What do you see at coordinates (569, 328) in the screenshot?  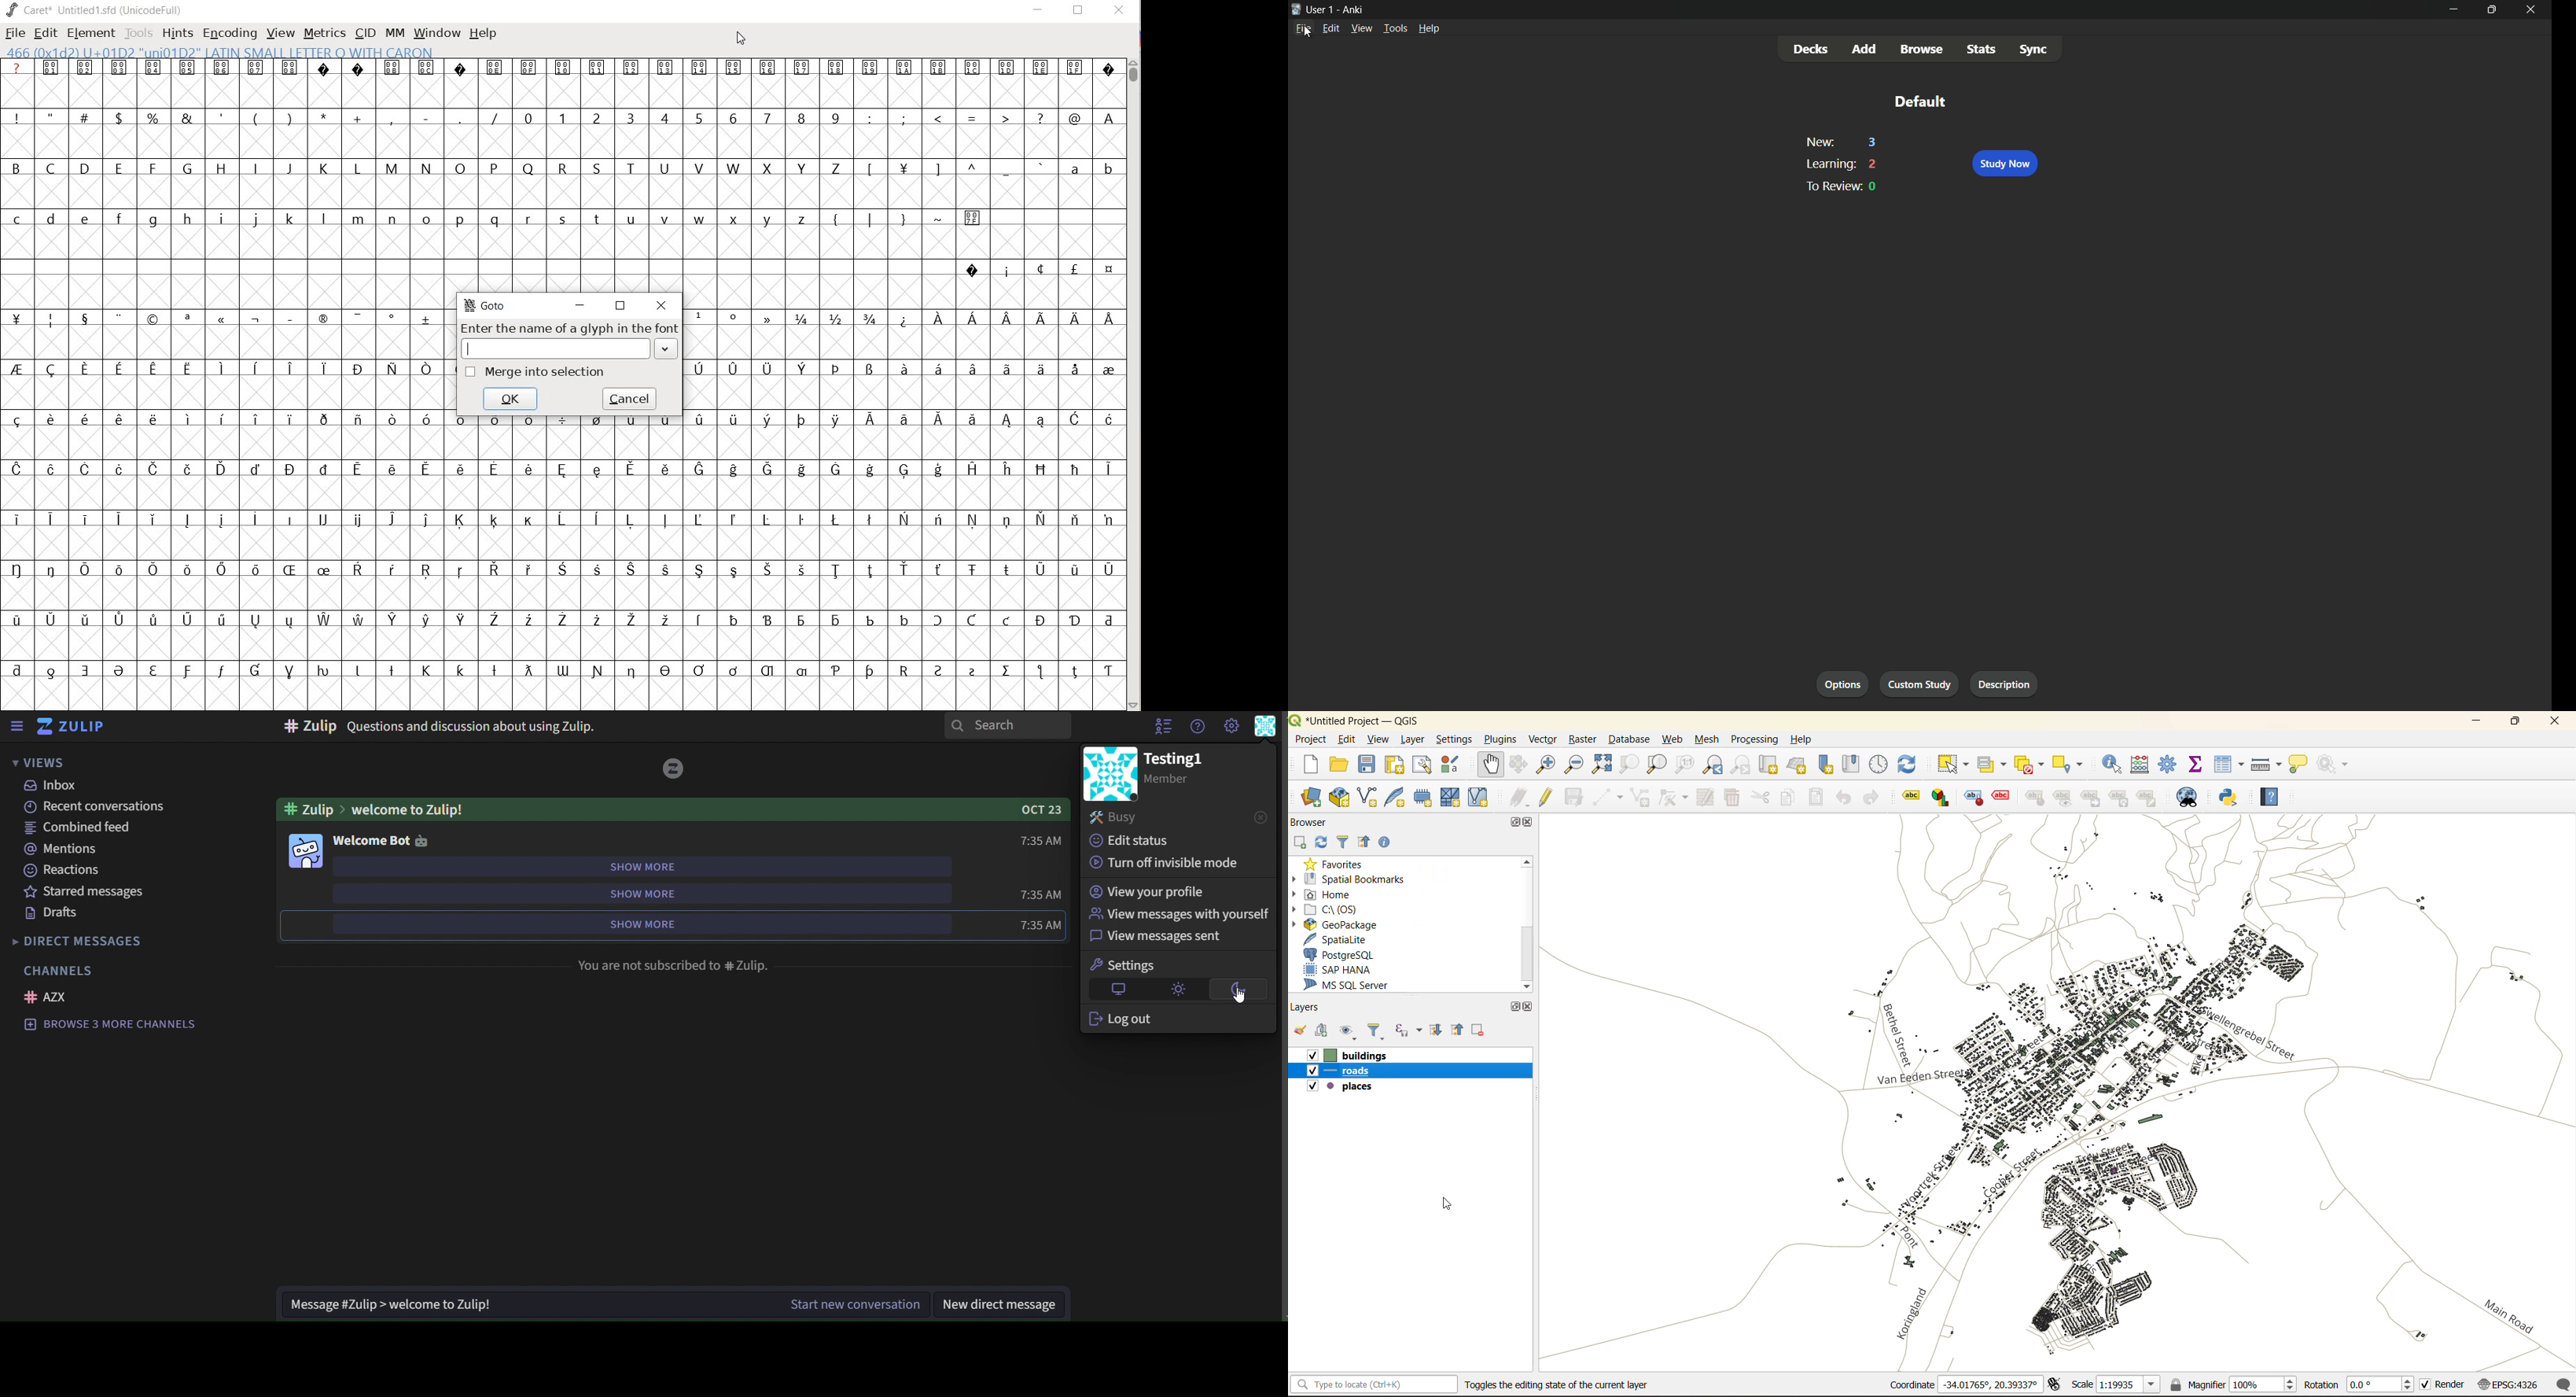 I see `ENTER THE NAME OF A GLYPH IN THE FONT` at bounding box center [569, 328].